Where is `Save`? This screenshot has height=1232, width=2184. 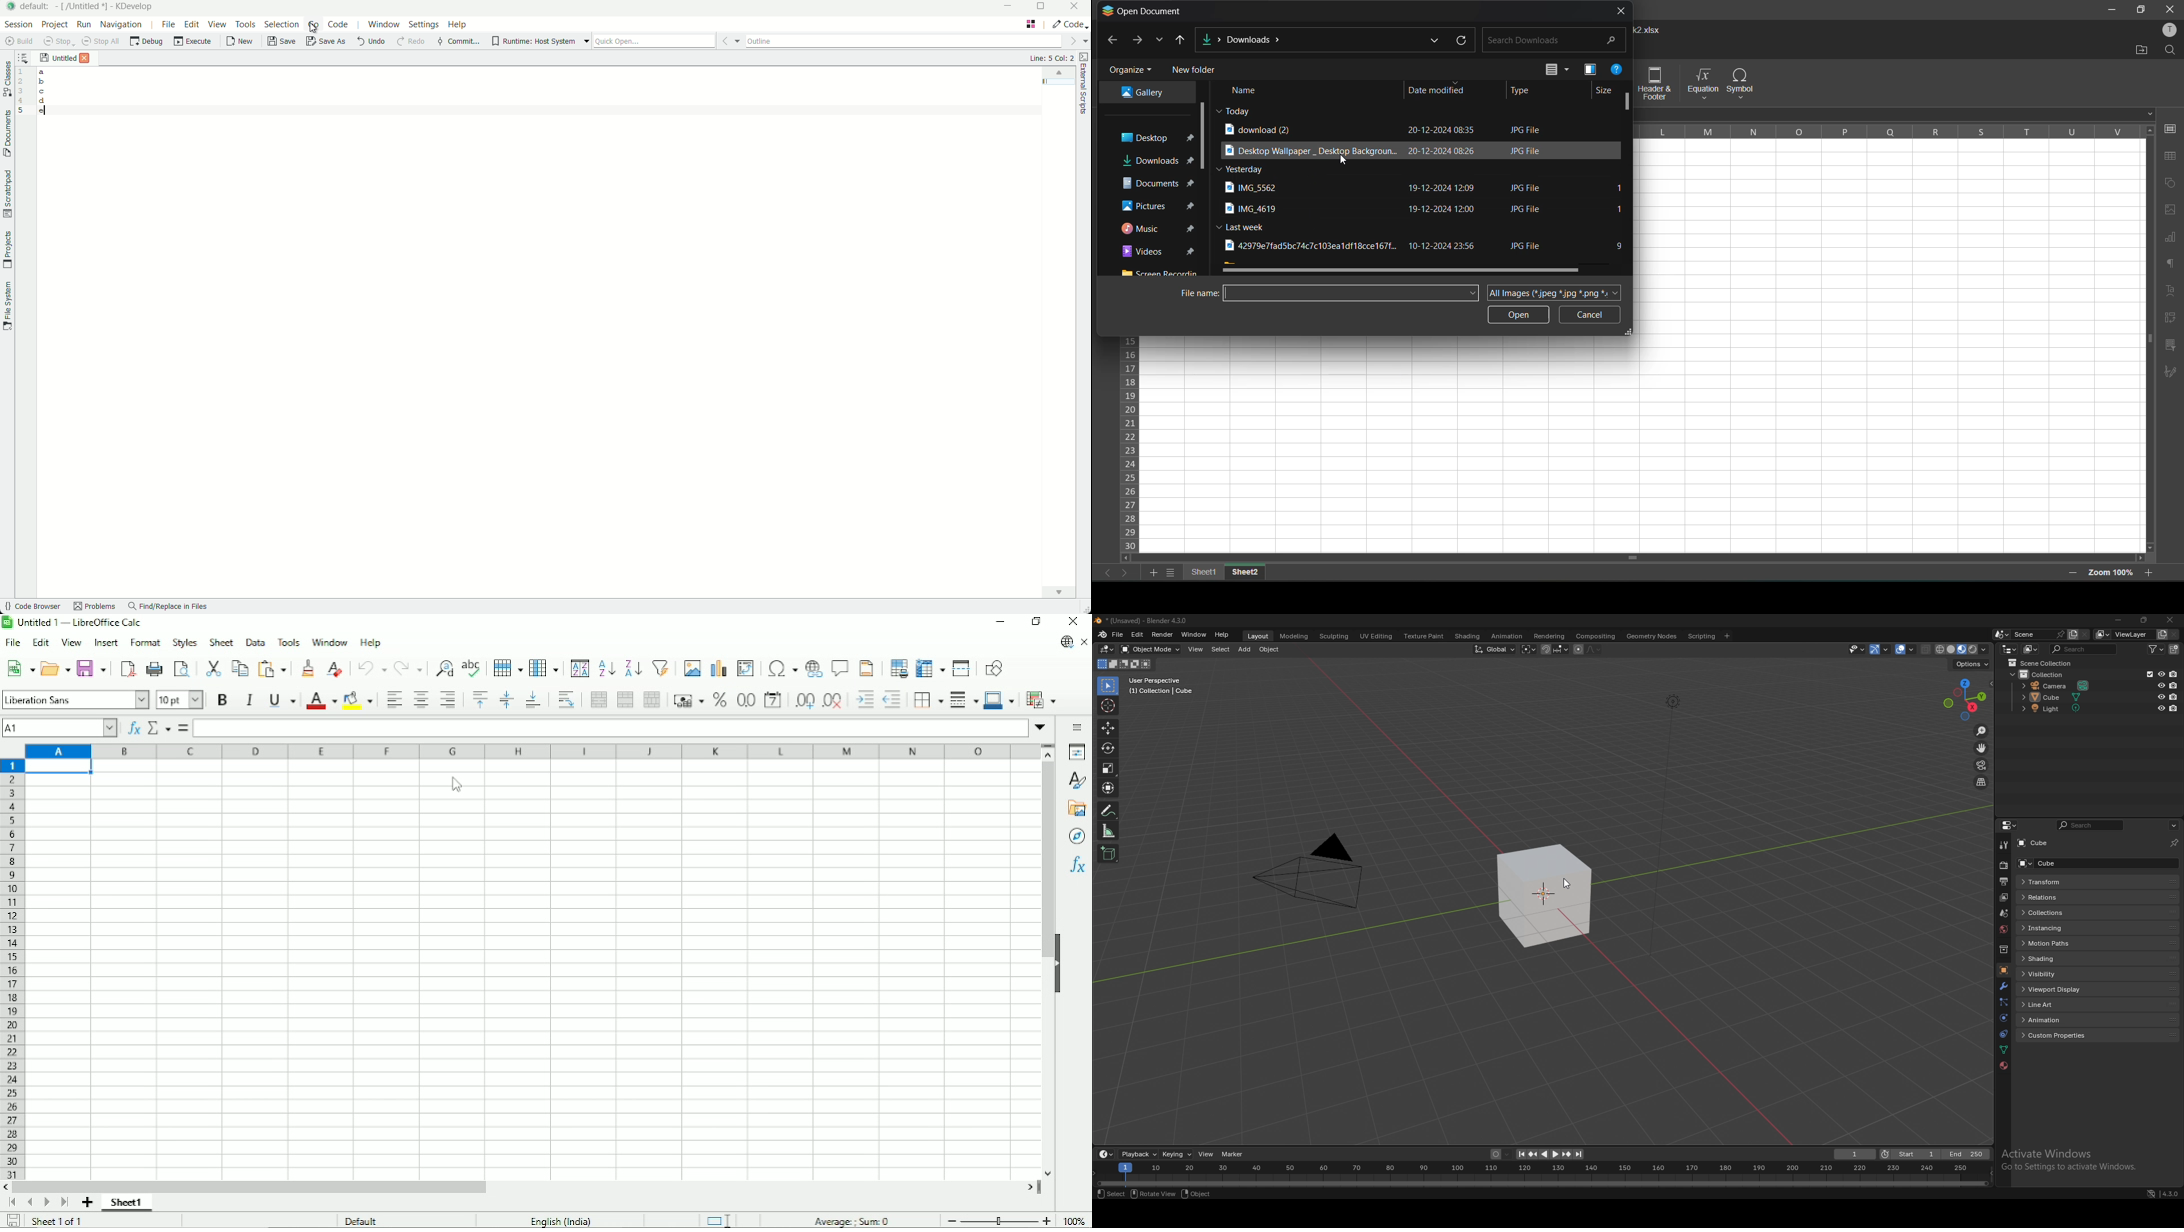 Save is located at coordinates (91, 669).